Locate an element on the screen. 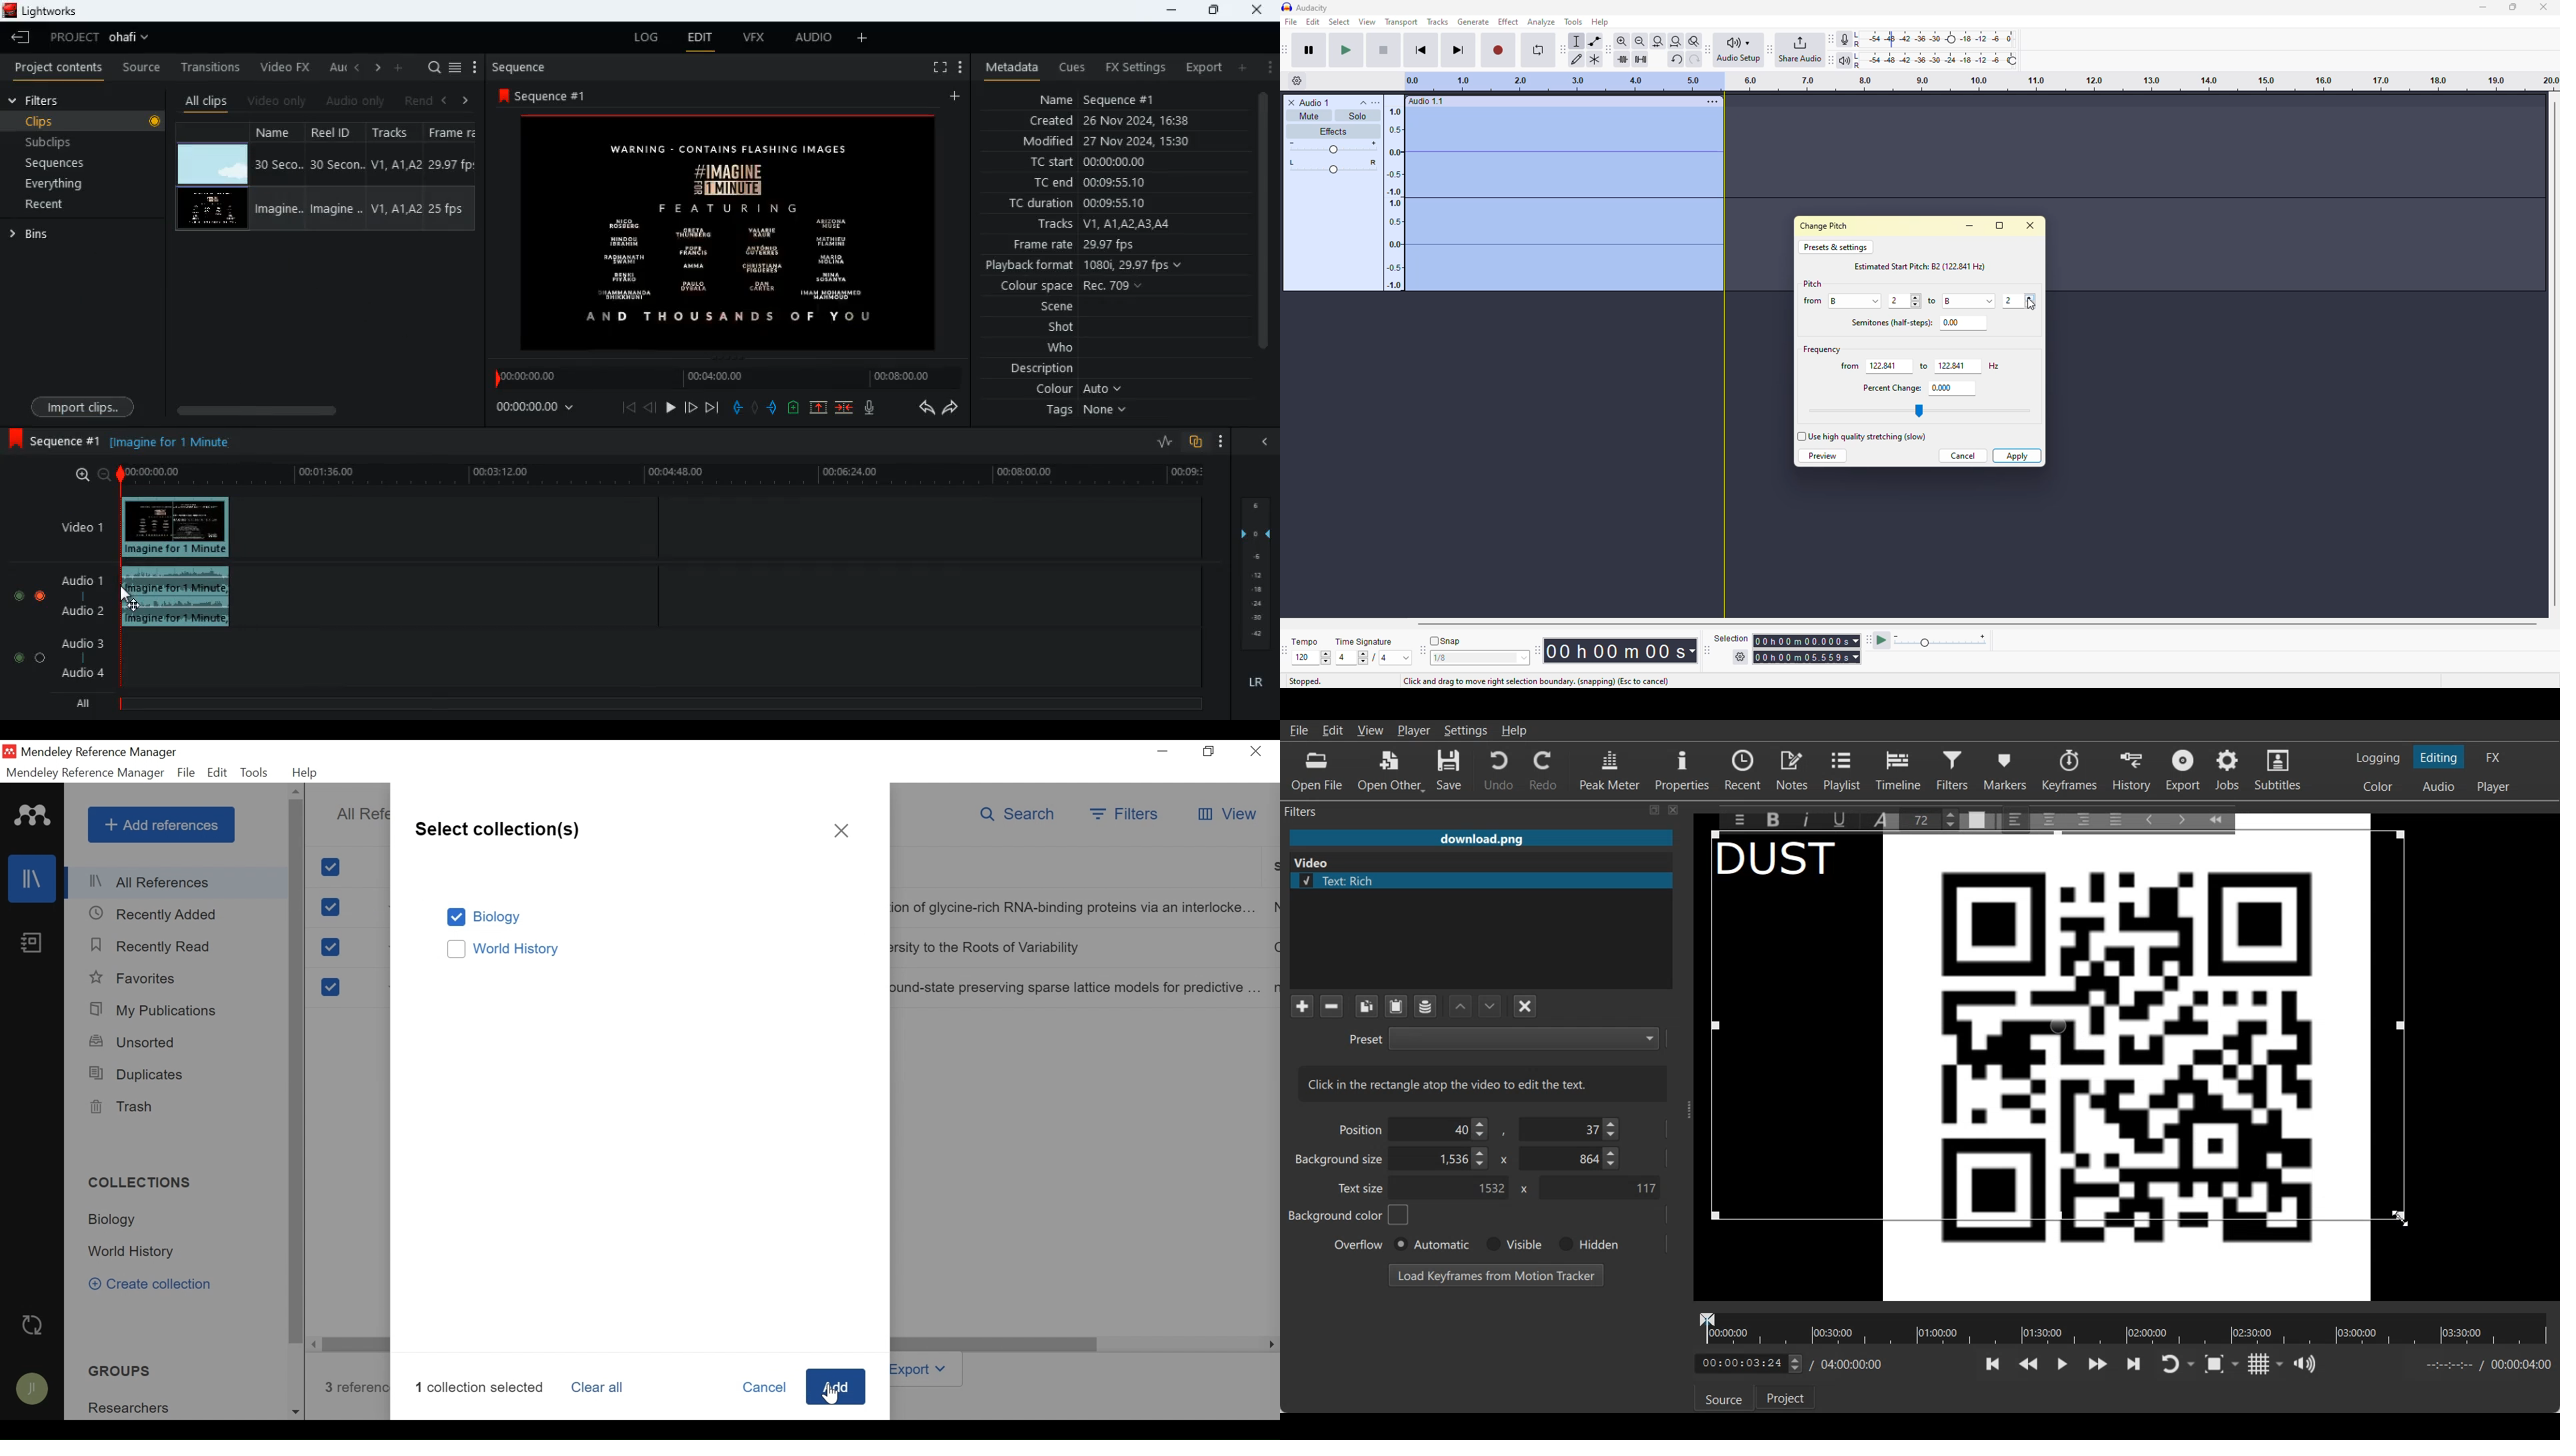 The image size is (2576, 1456). Select Collection(s) is located at coordinates (498, 827).